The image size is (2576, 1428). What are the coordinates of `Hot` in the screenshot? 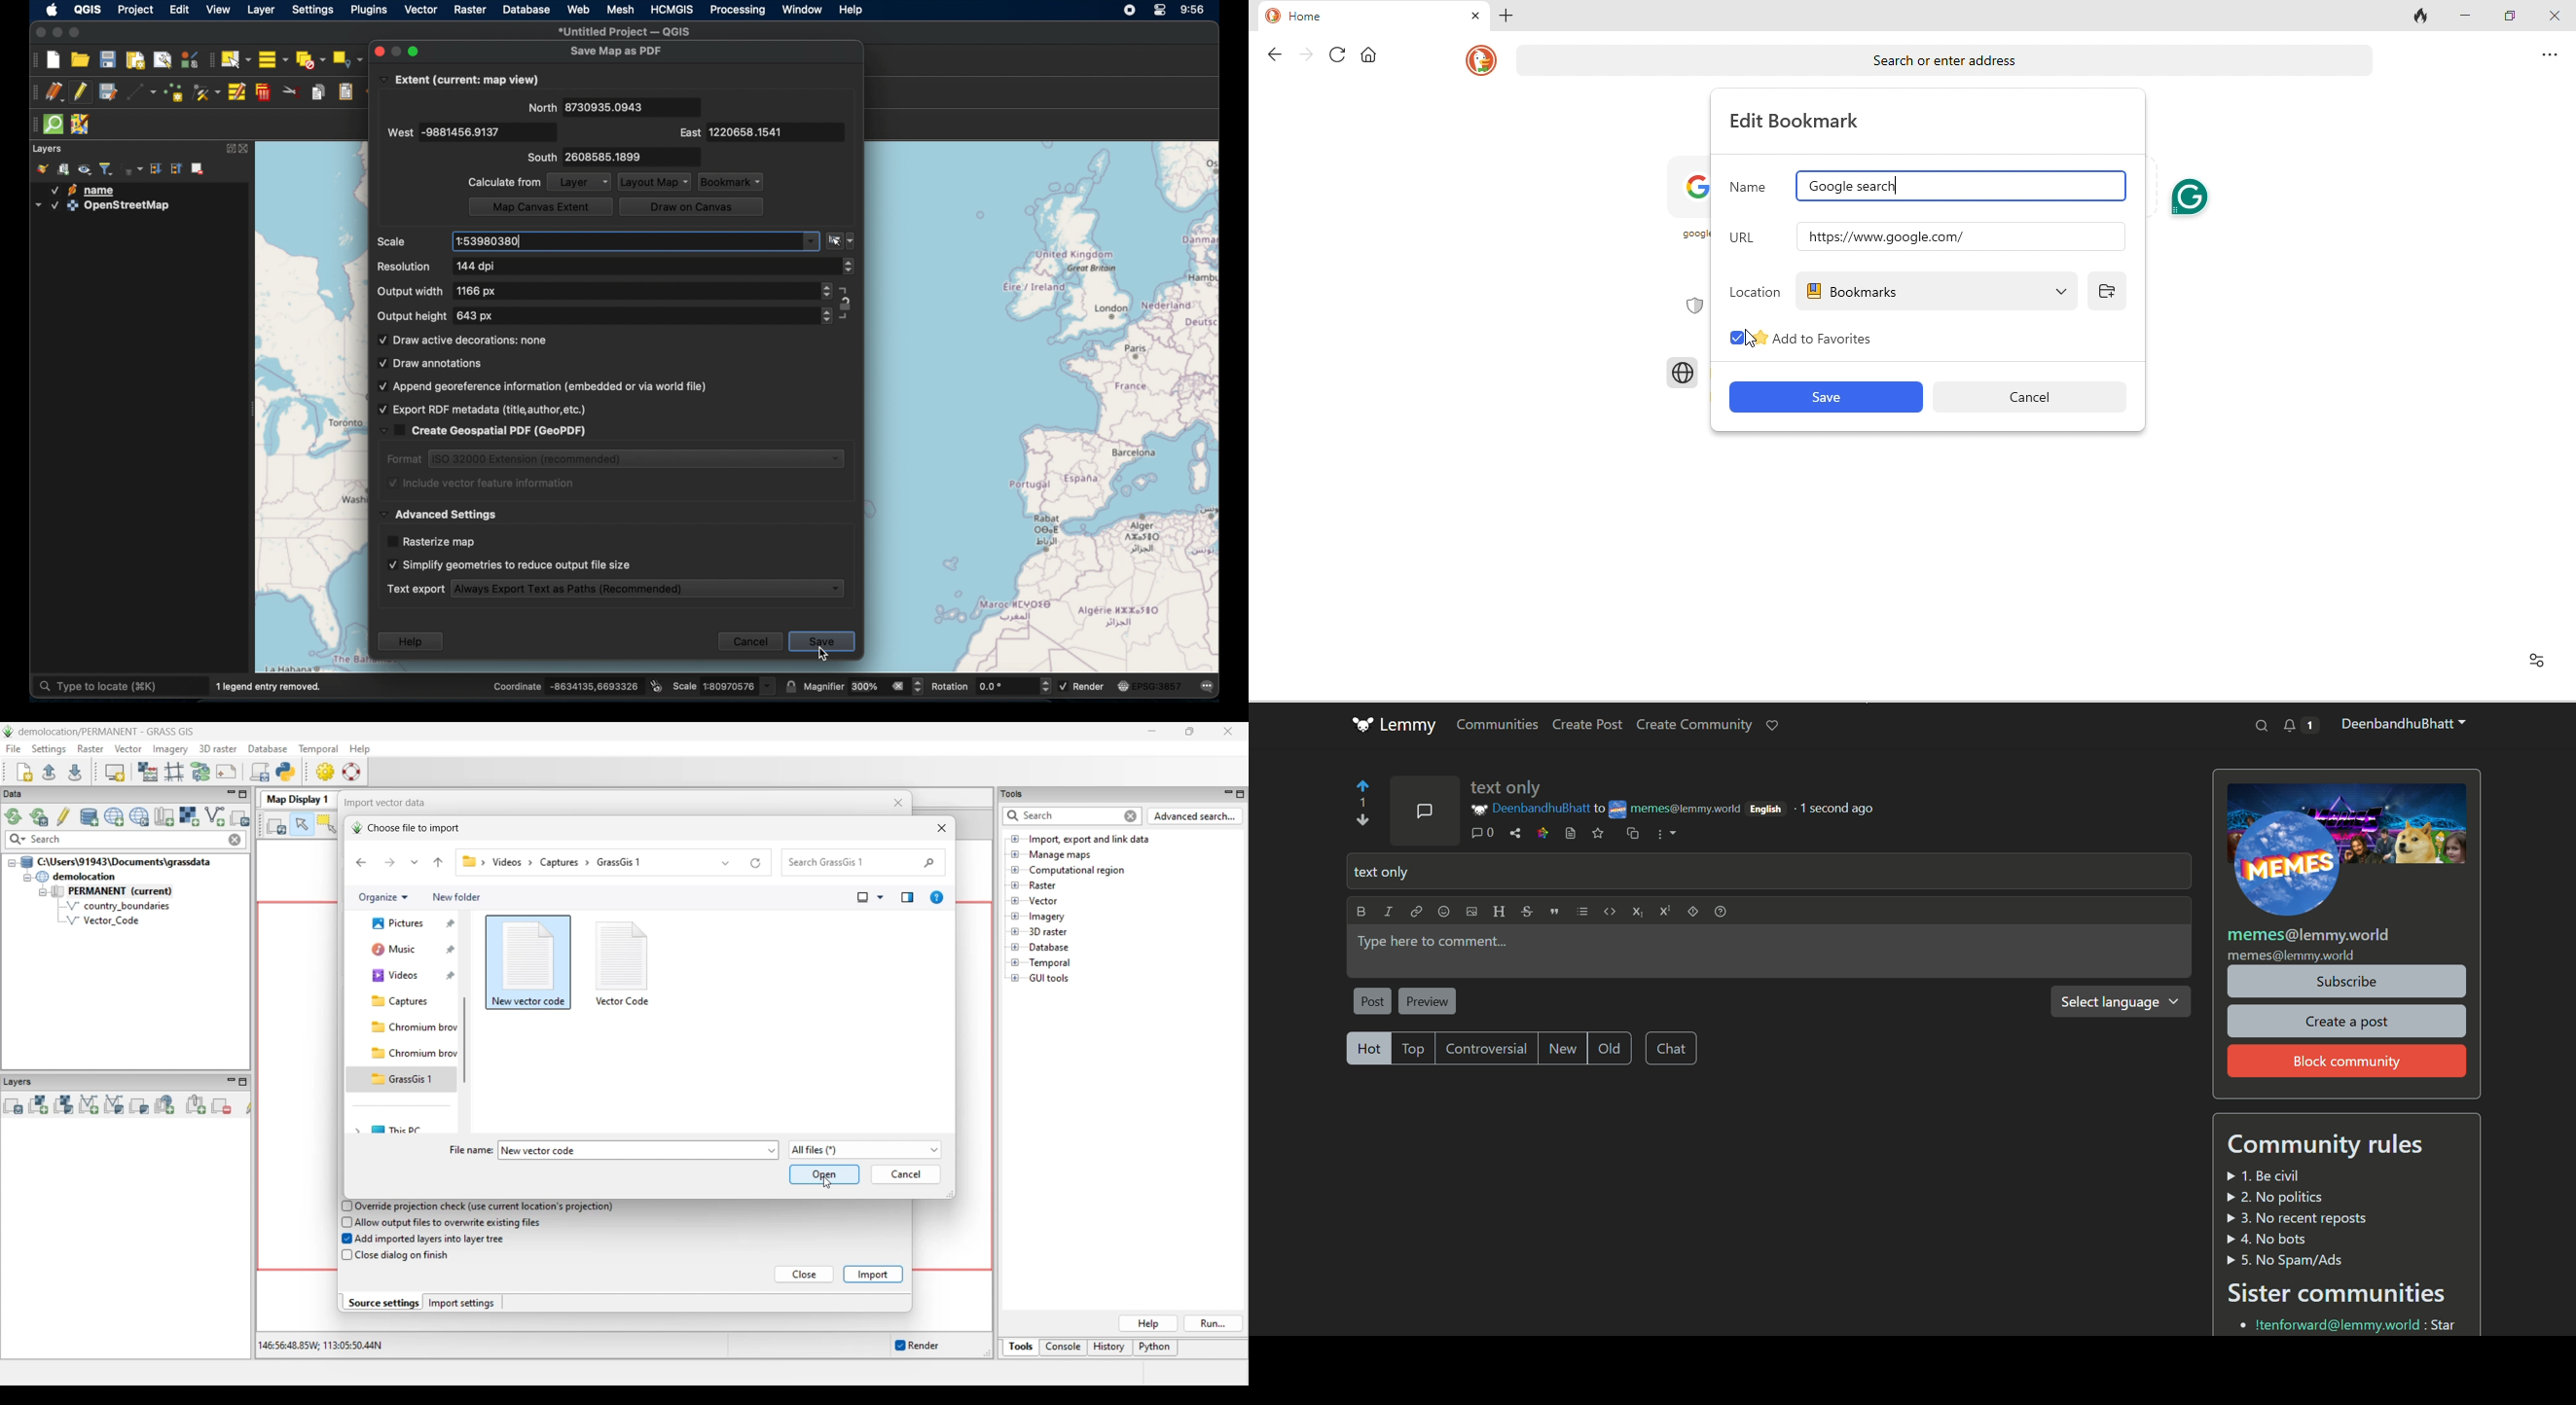 It's located at (1370, 1048).